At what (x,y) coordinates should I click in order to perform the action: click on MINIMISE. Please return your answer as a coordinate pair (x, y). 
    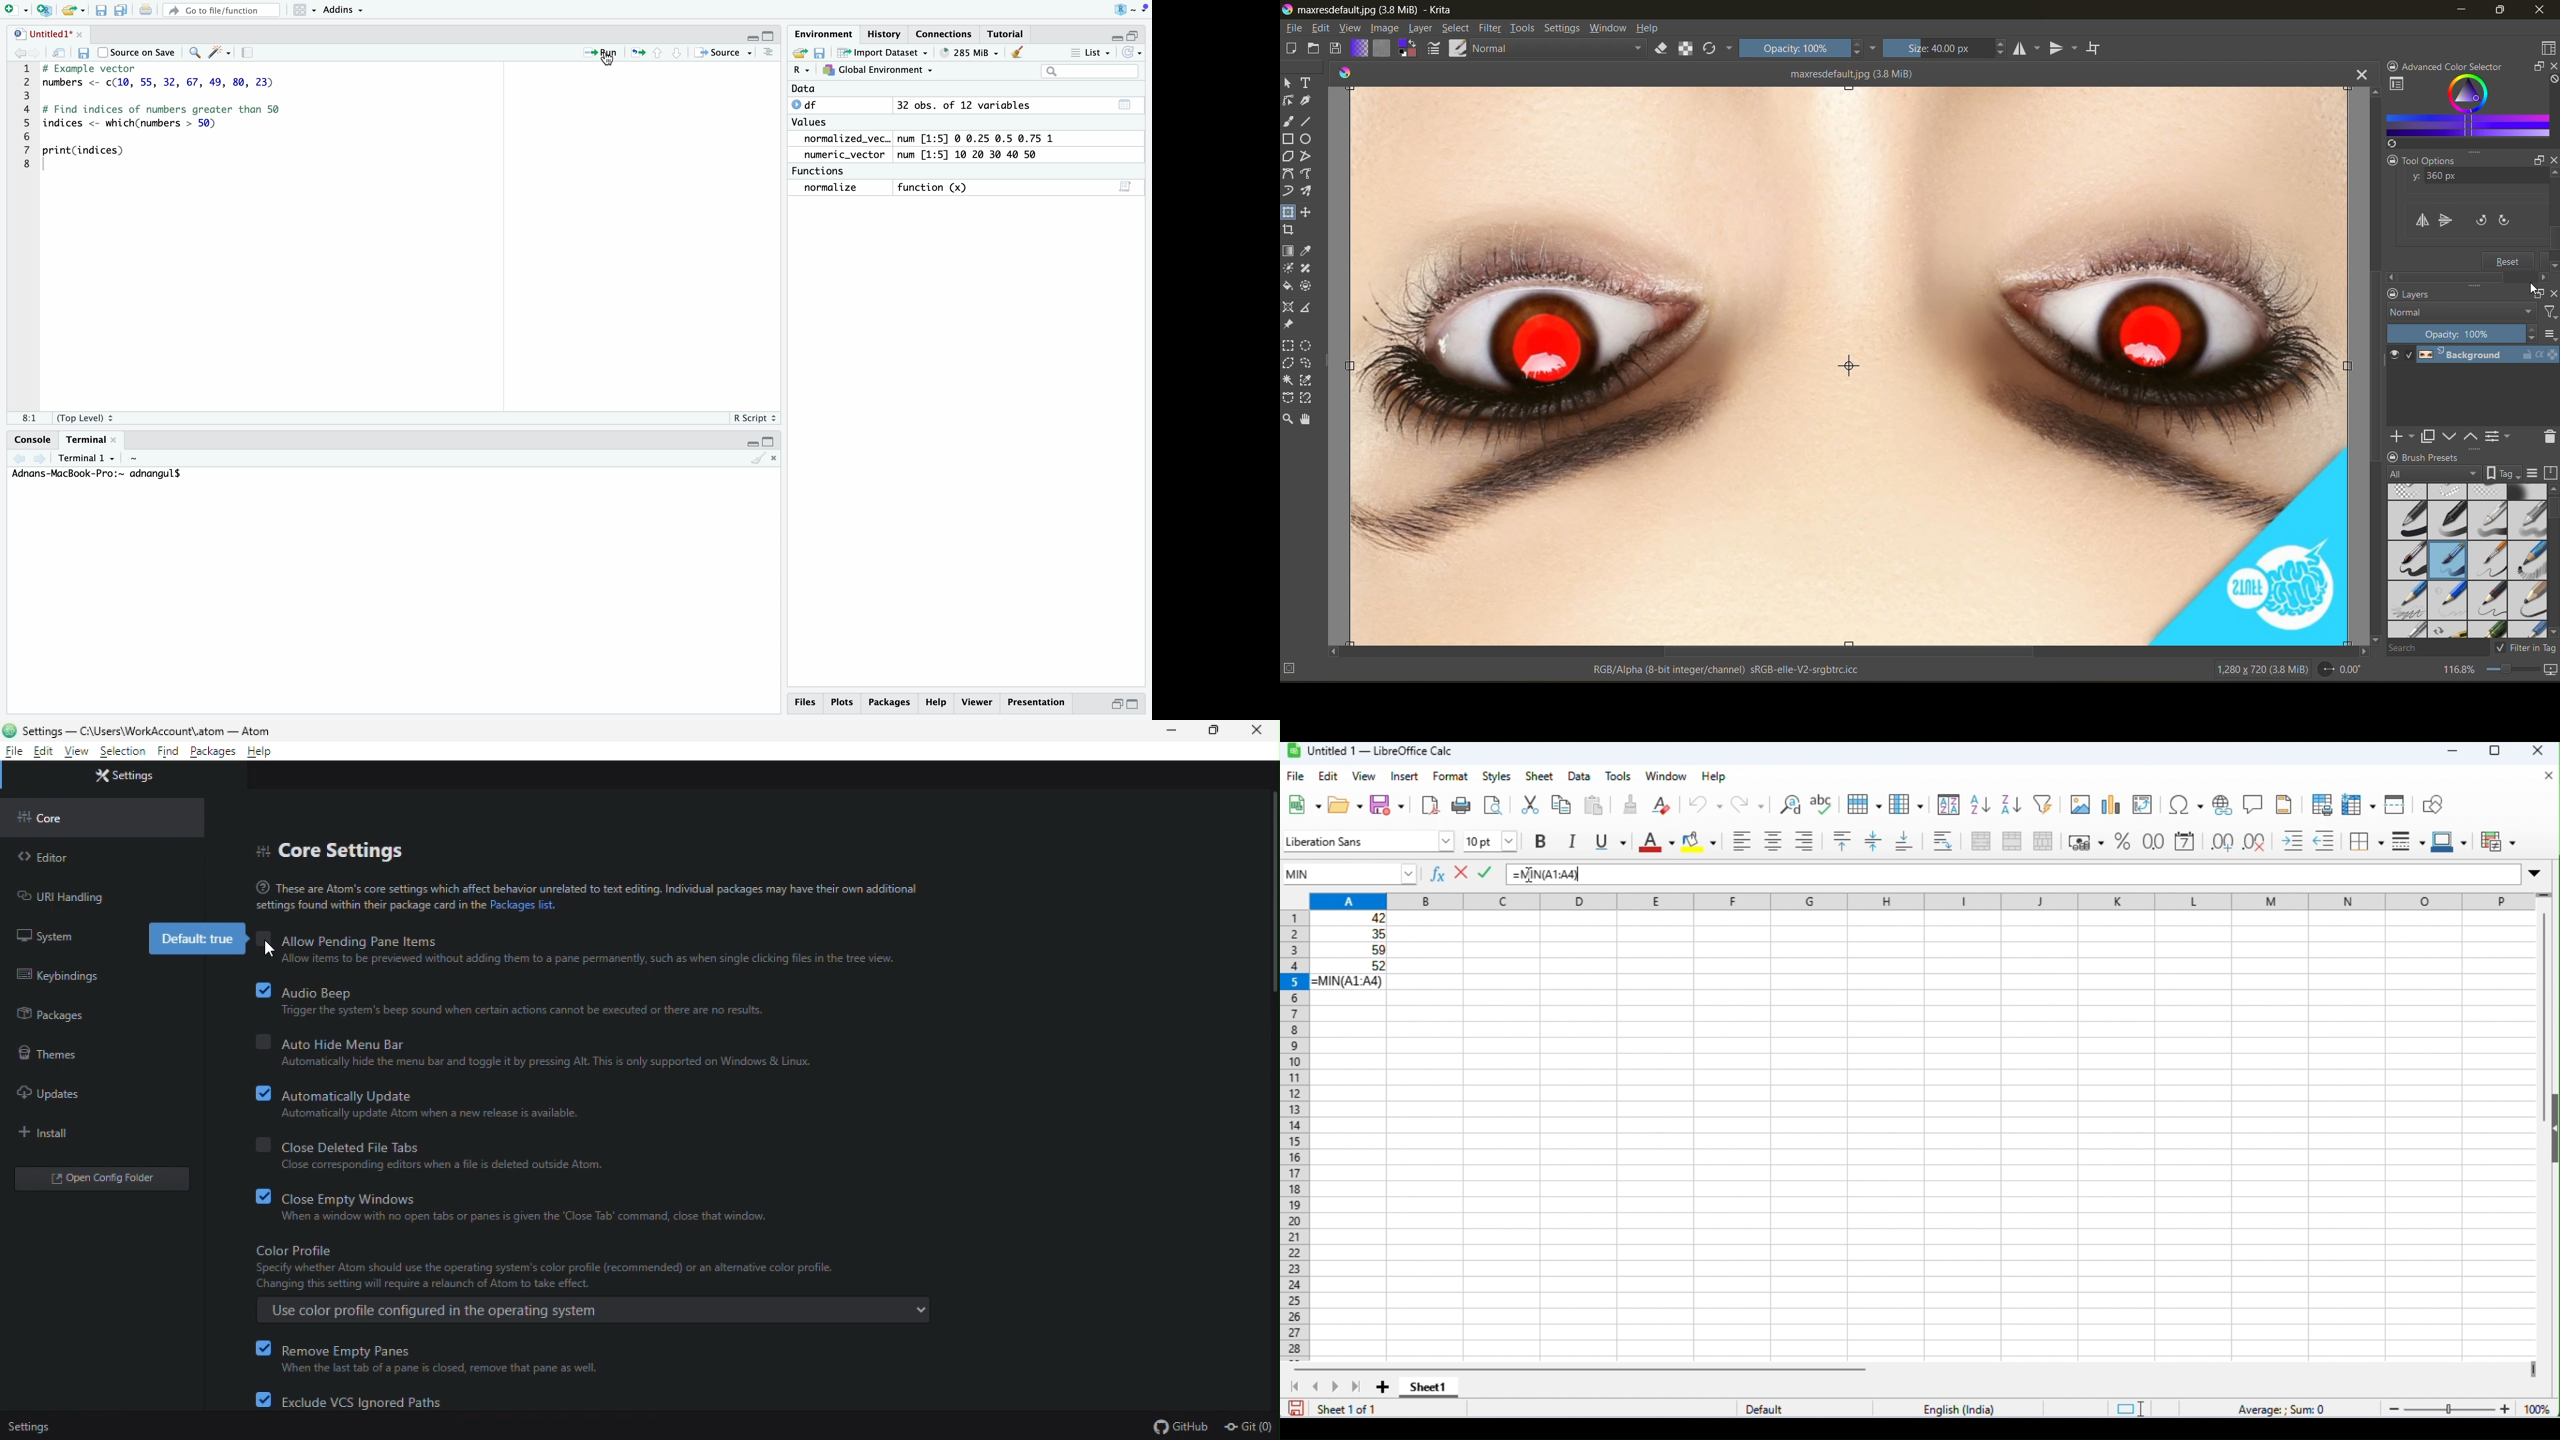
    Looking at the image, I should click on (752, 34).